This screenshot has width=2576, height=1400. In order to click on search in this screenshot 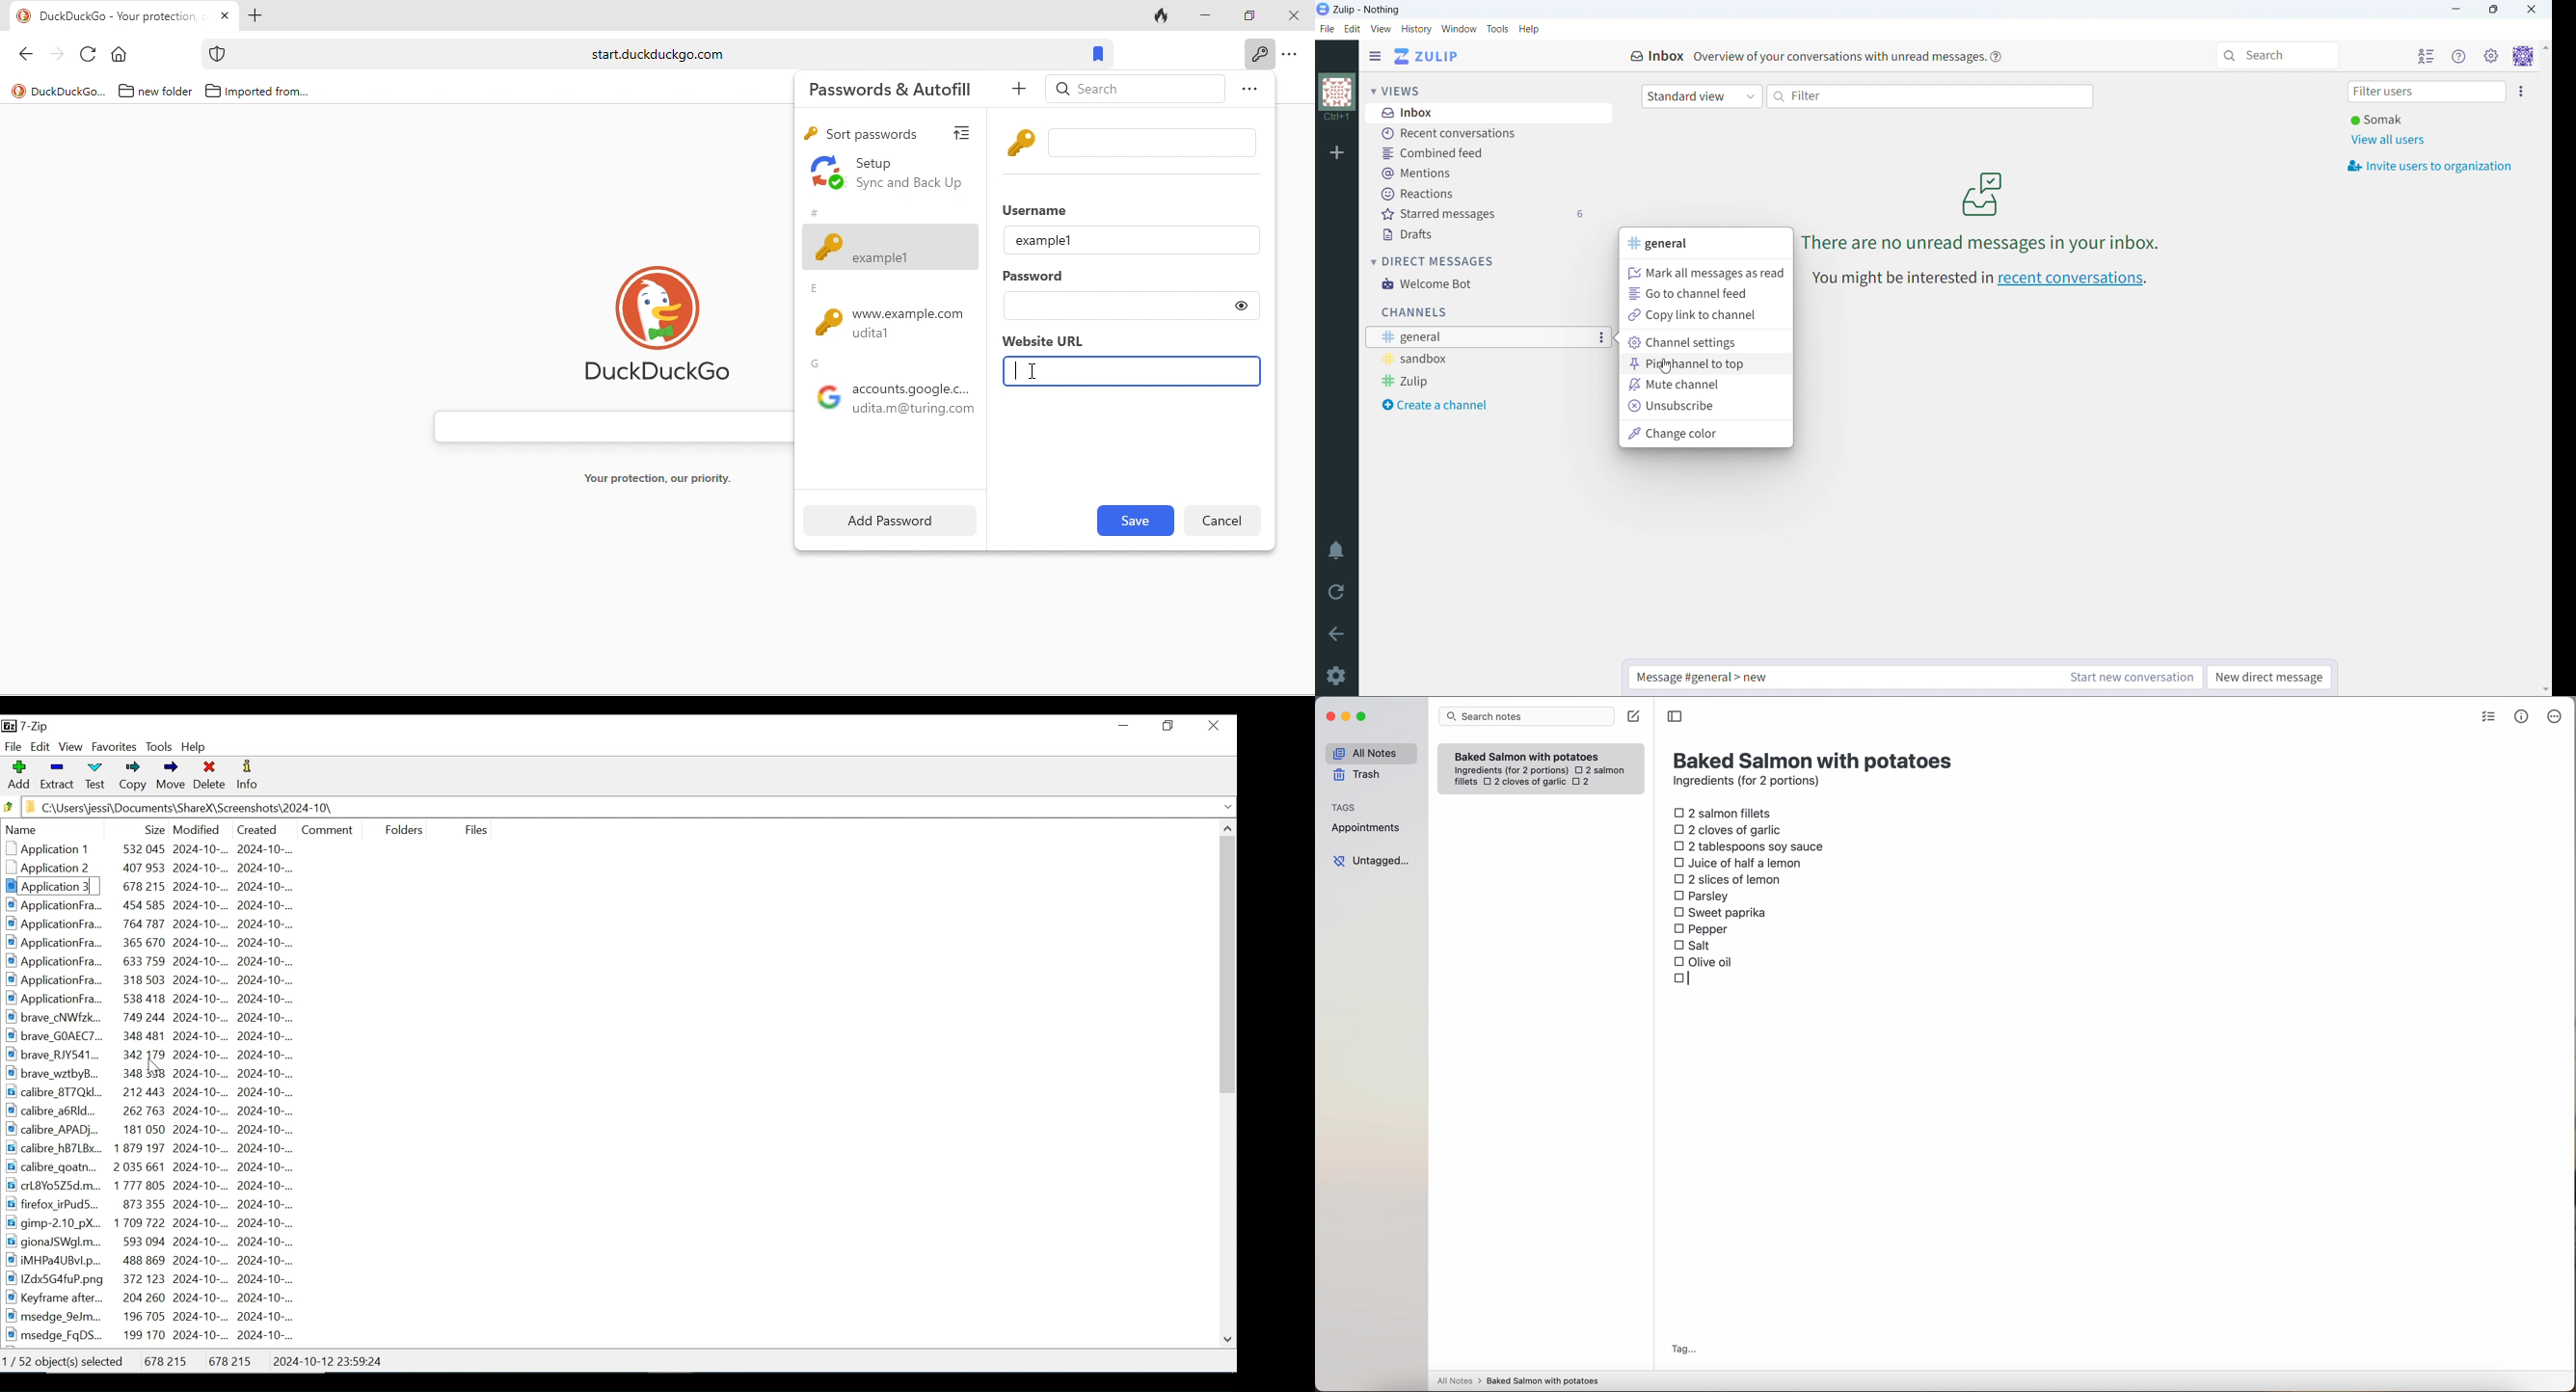, I will do `click(2277, 55)`.